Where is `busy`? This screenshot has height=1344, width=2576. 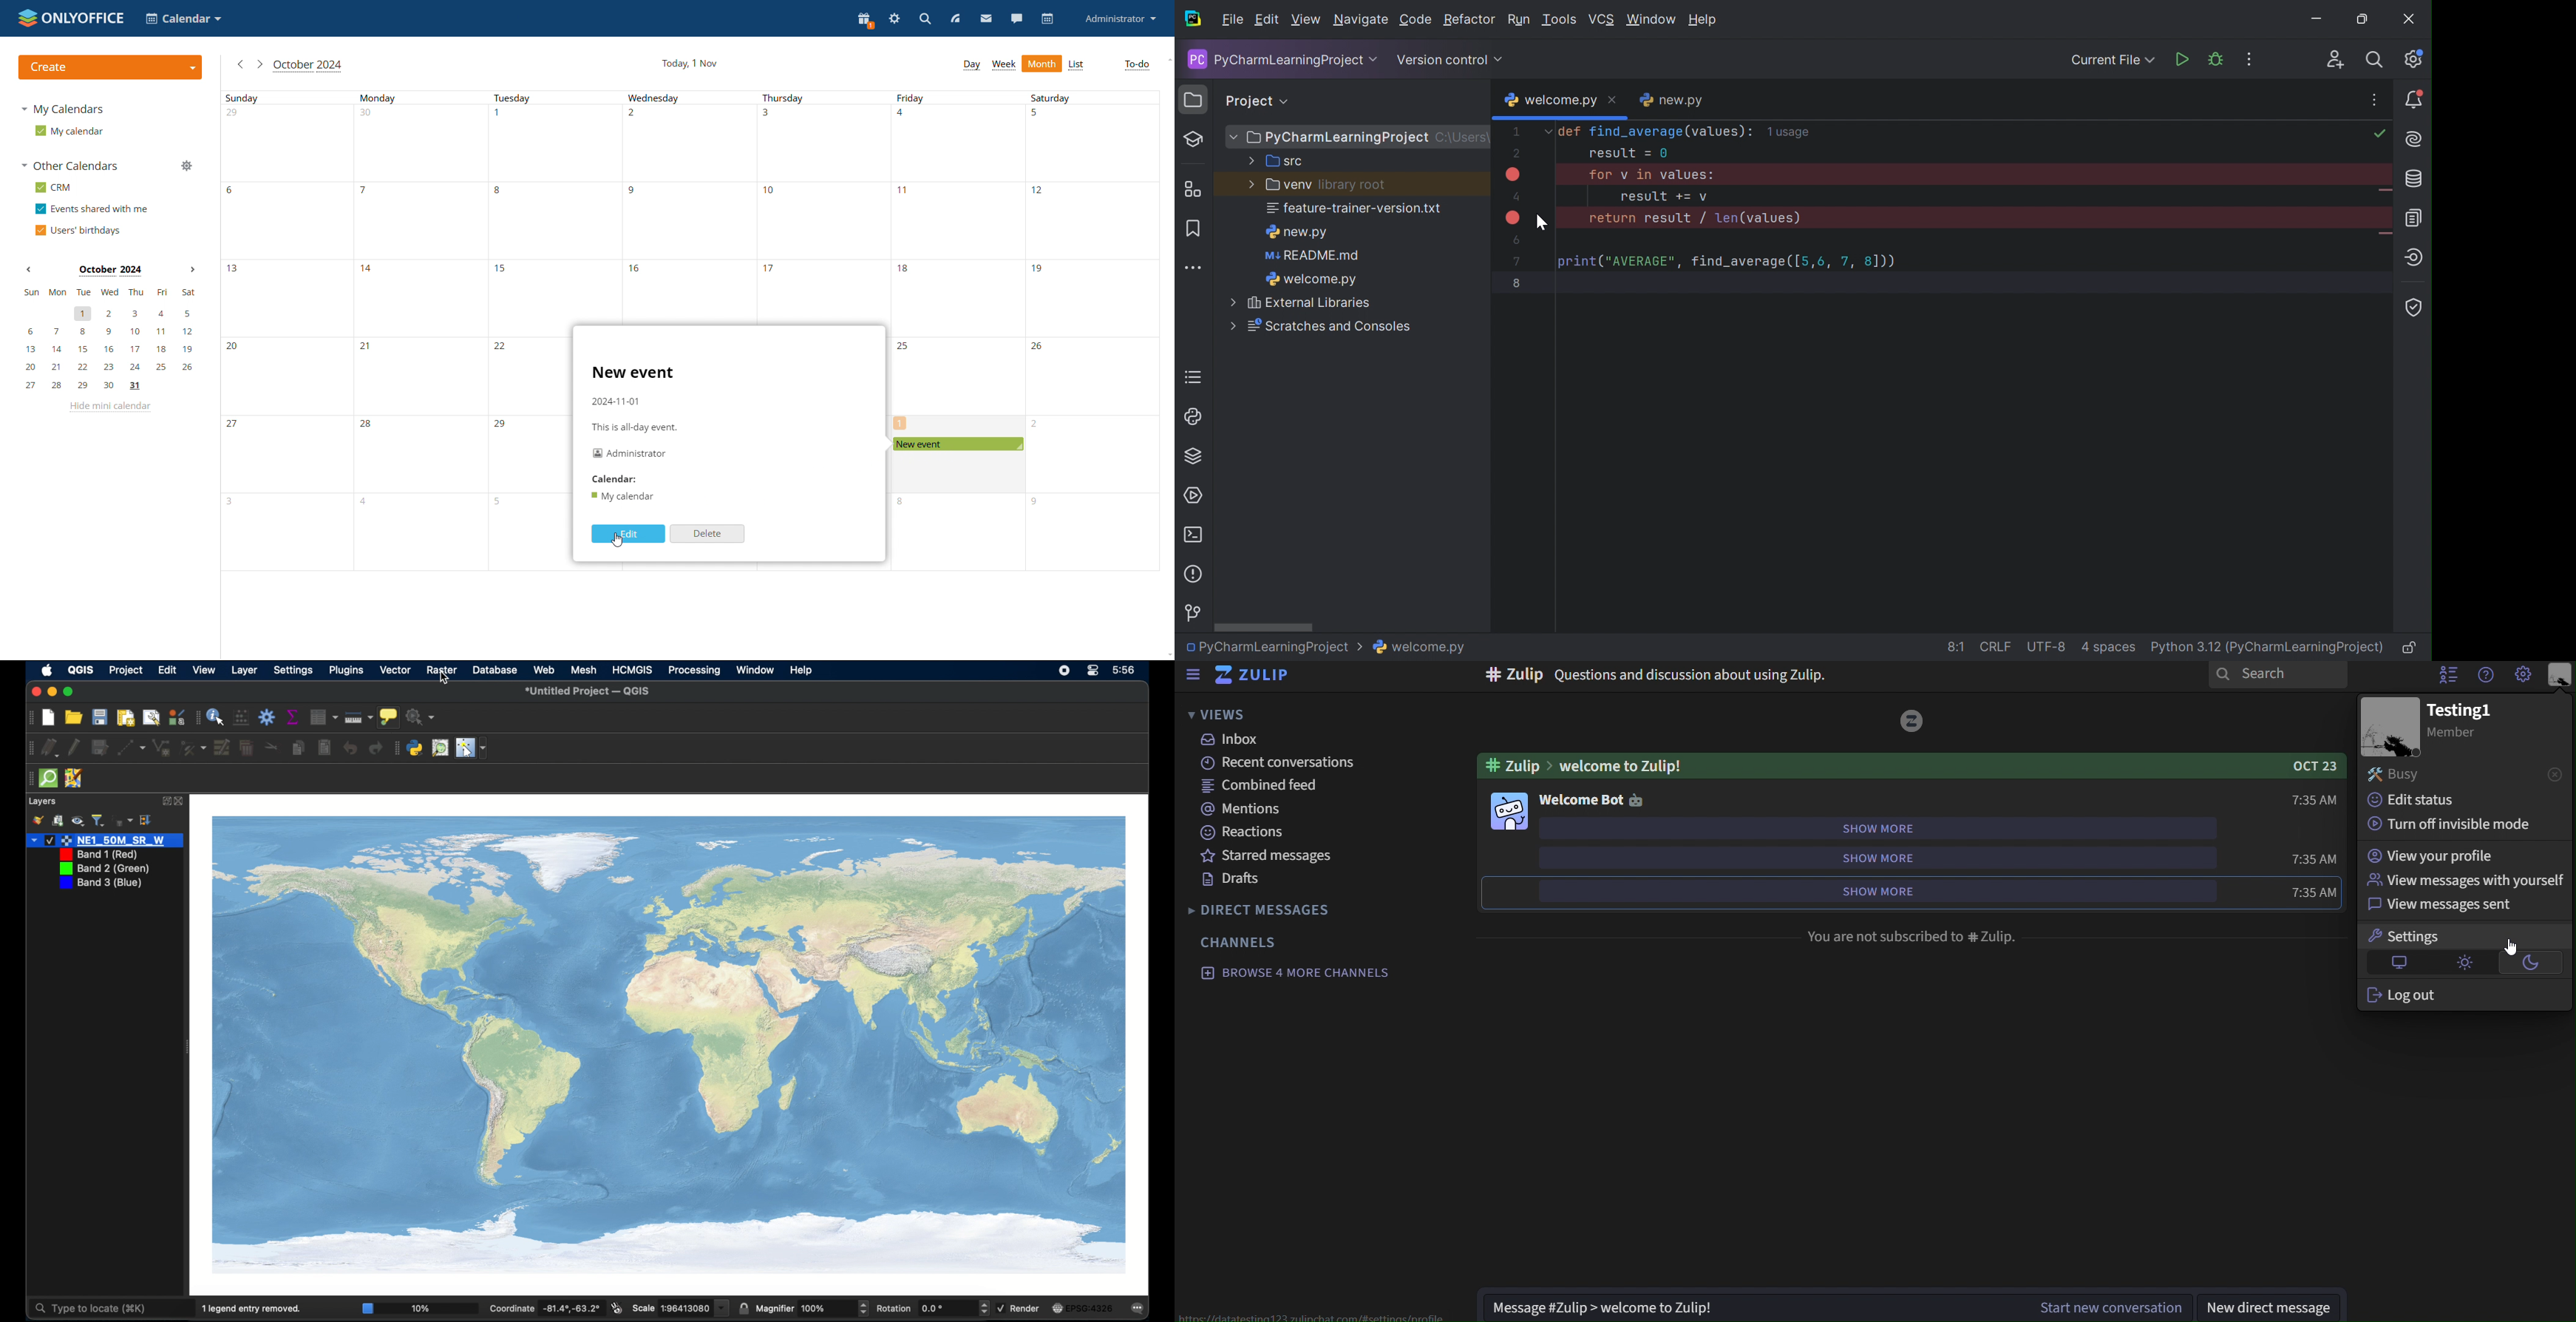
busy is located at coordinates (2442, 775).